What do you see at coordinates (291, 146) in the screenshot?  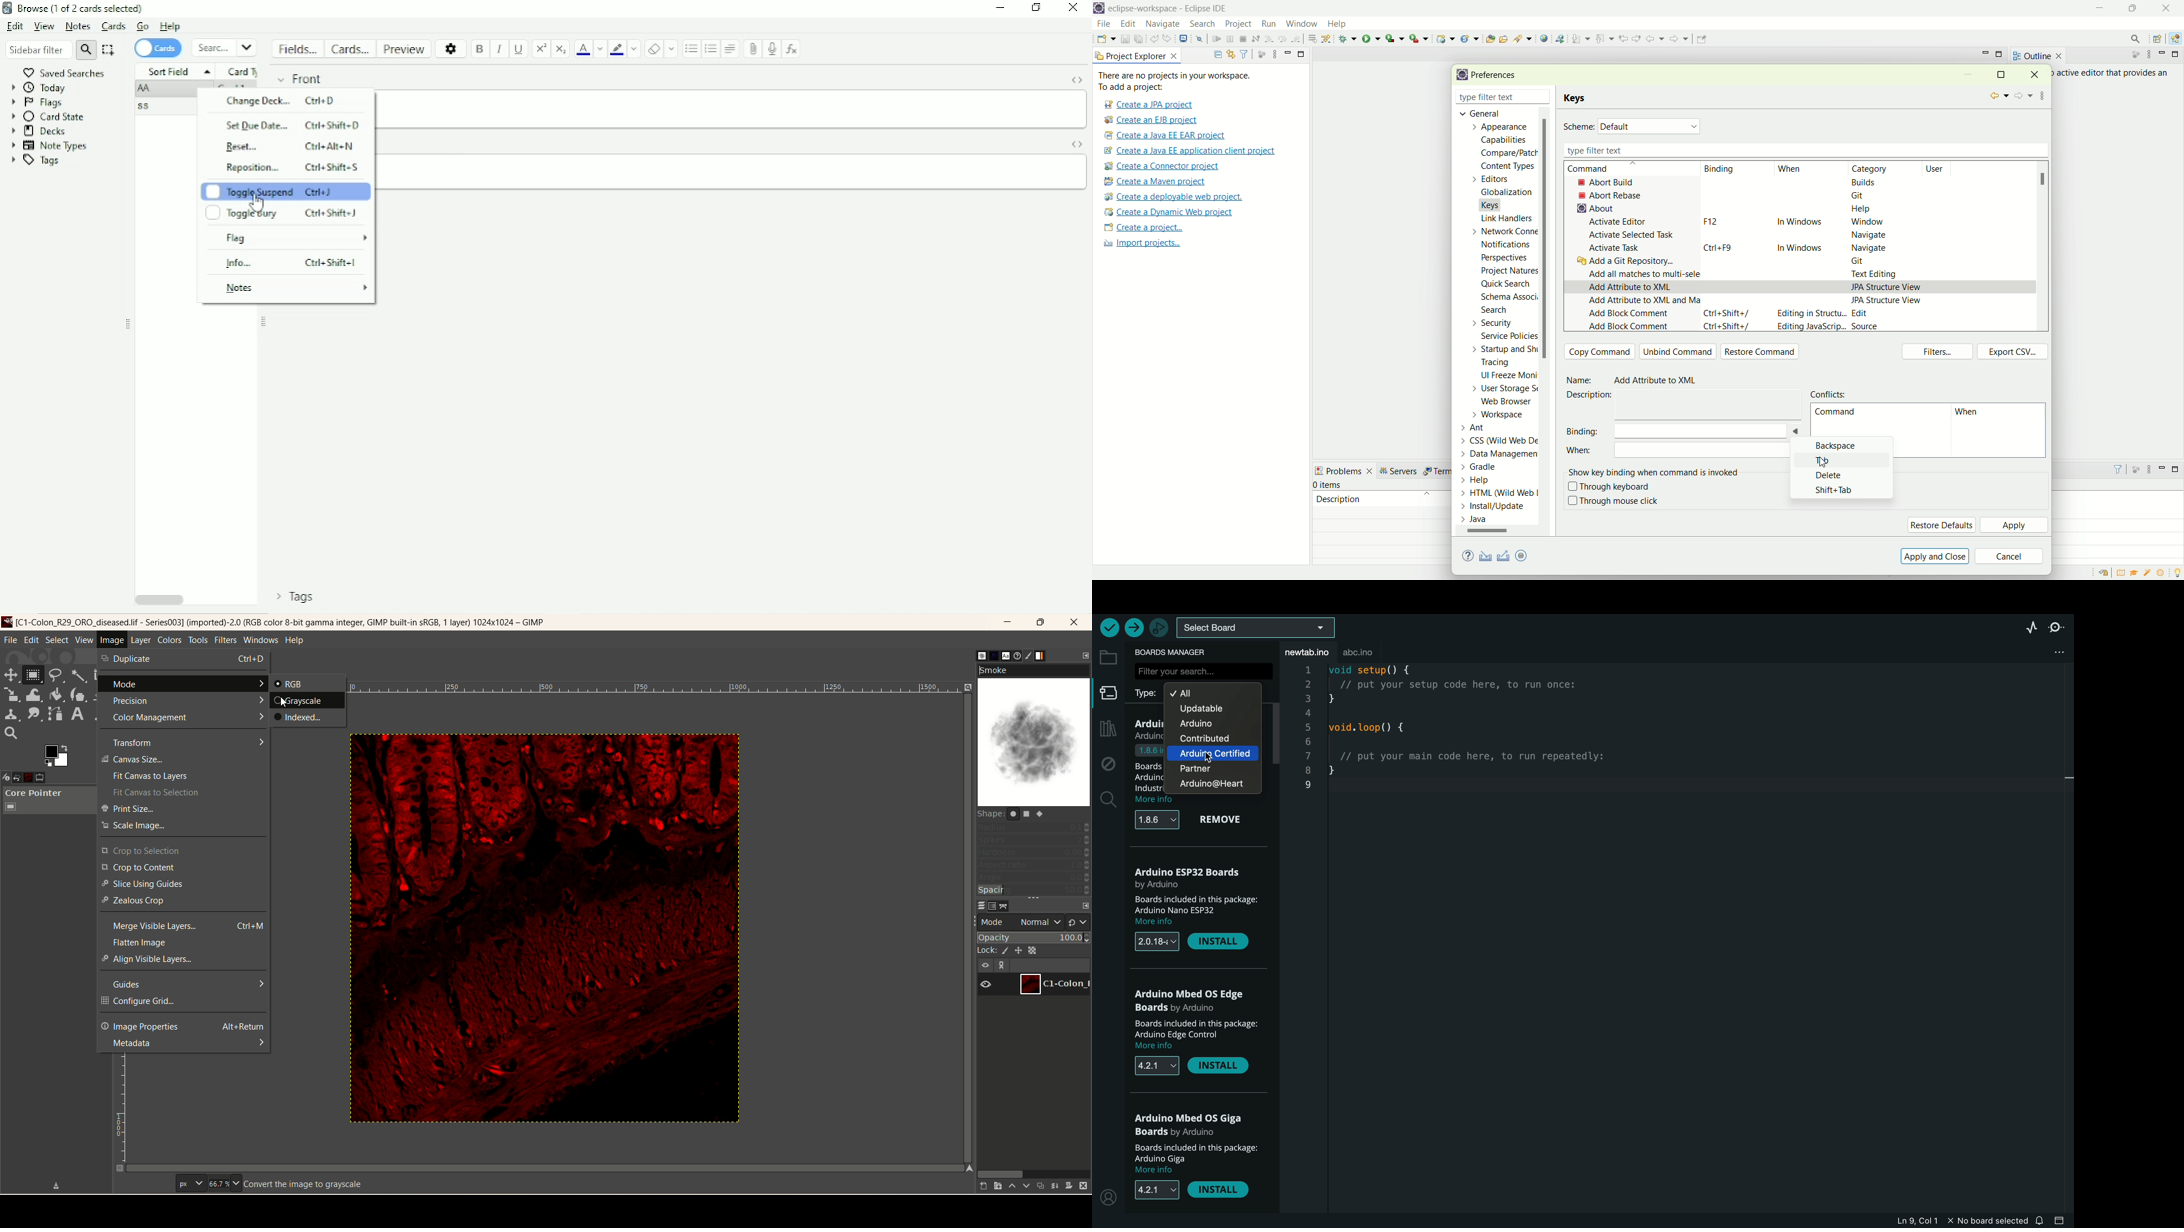 I see `Reset Ctrl + Alt + N` at bounding box center [291, 146].